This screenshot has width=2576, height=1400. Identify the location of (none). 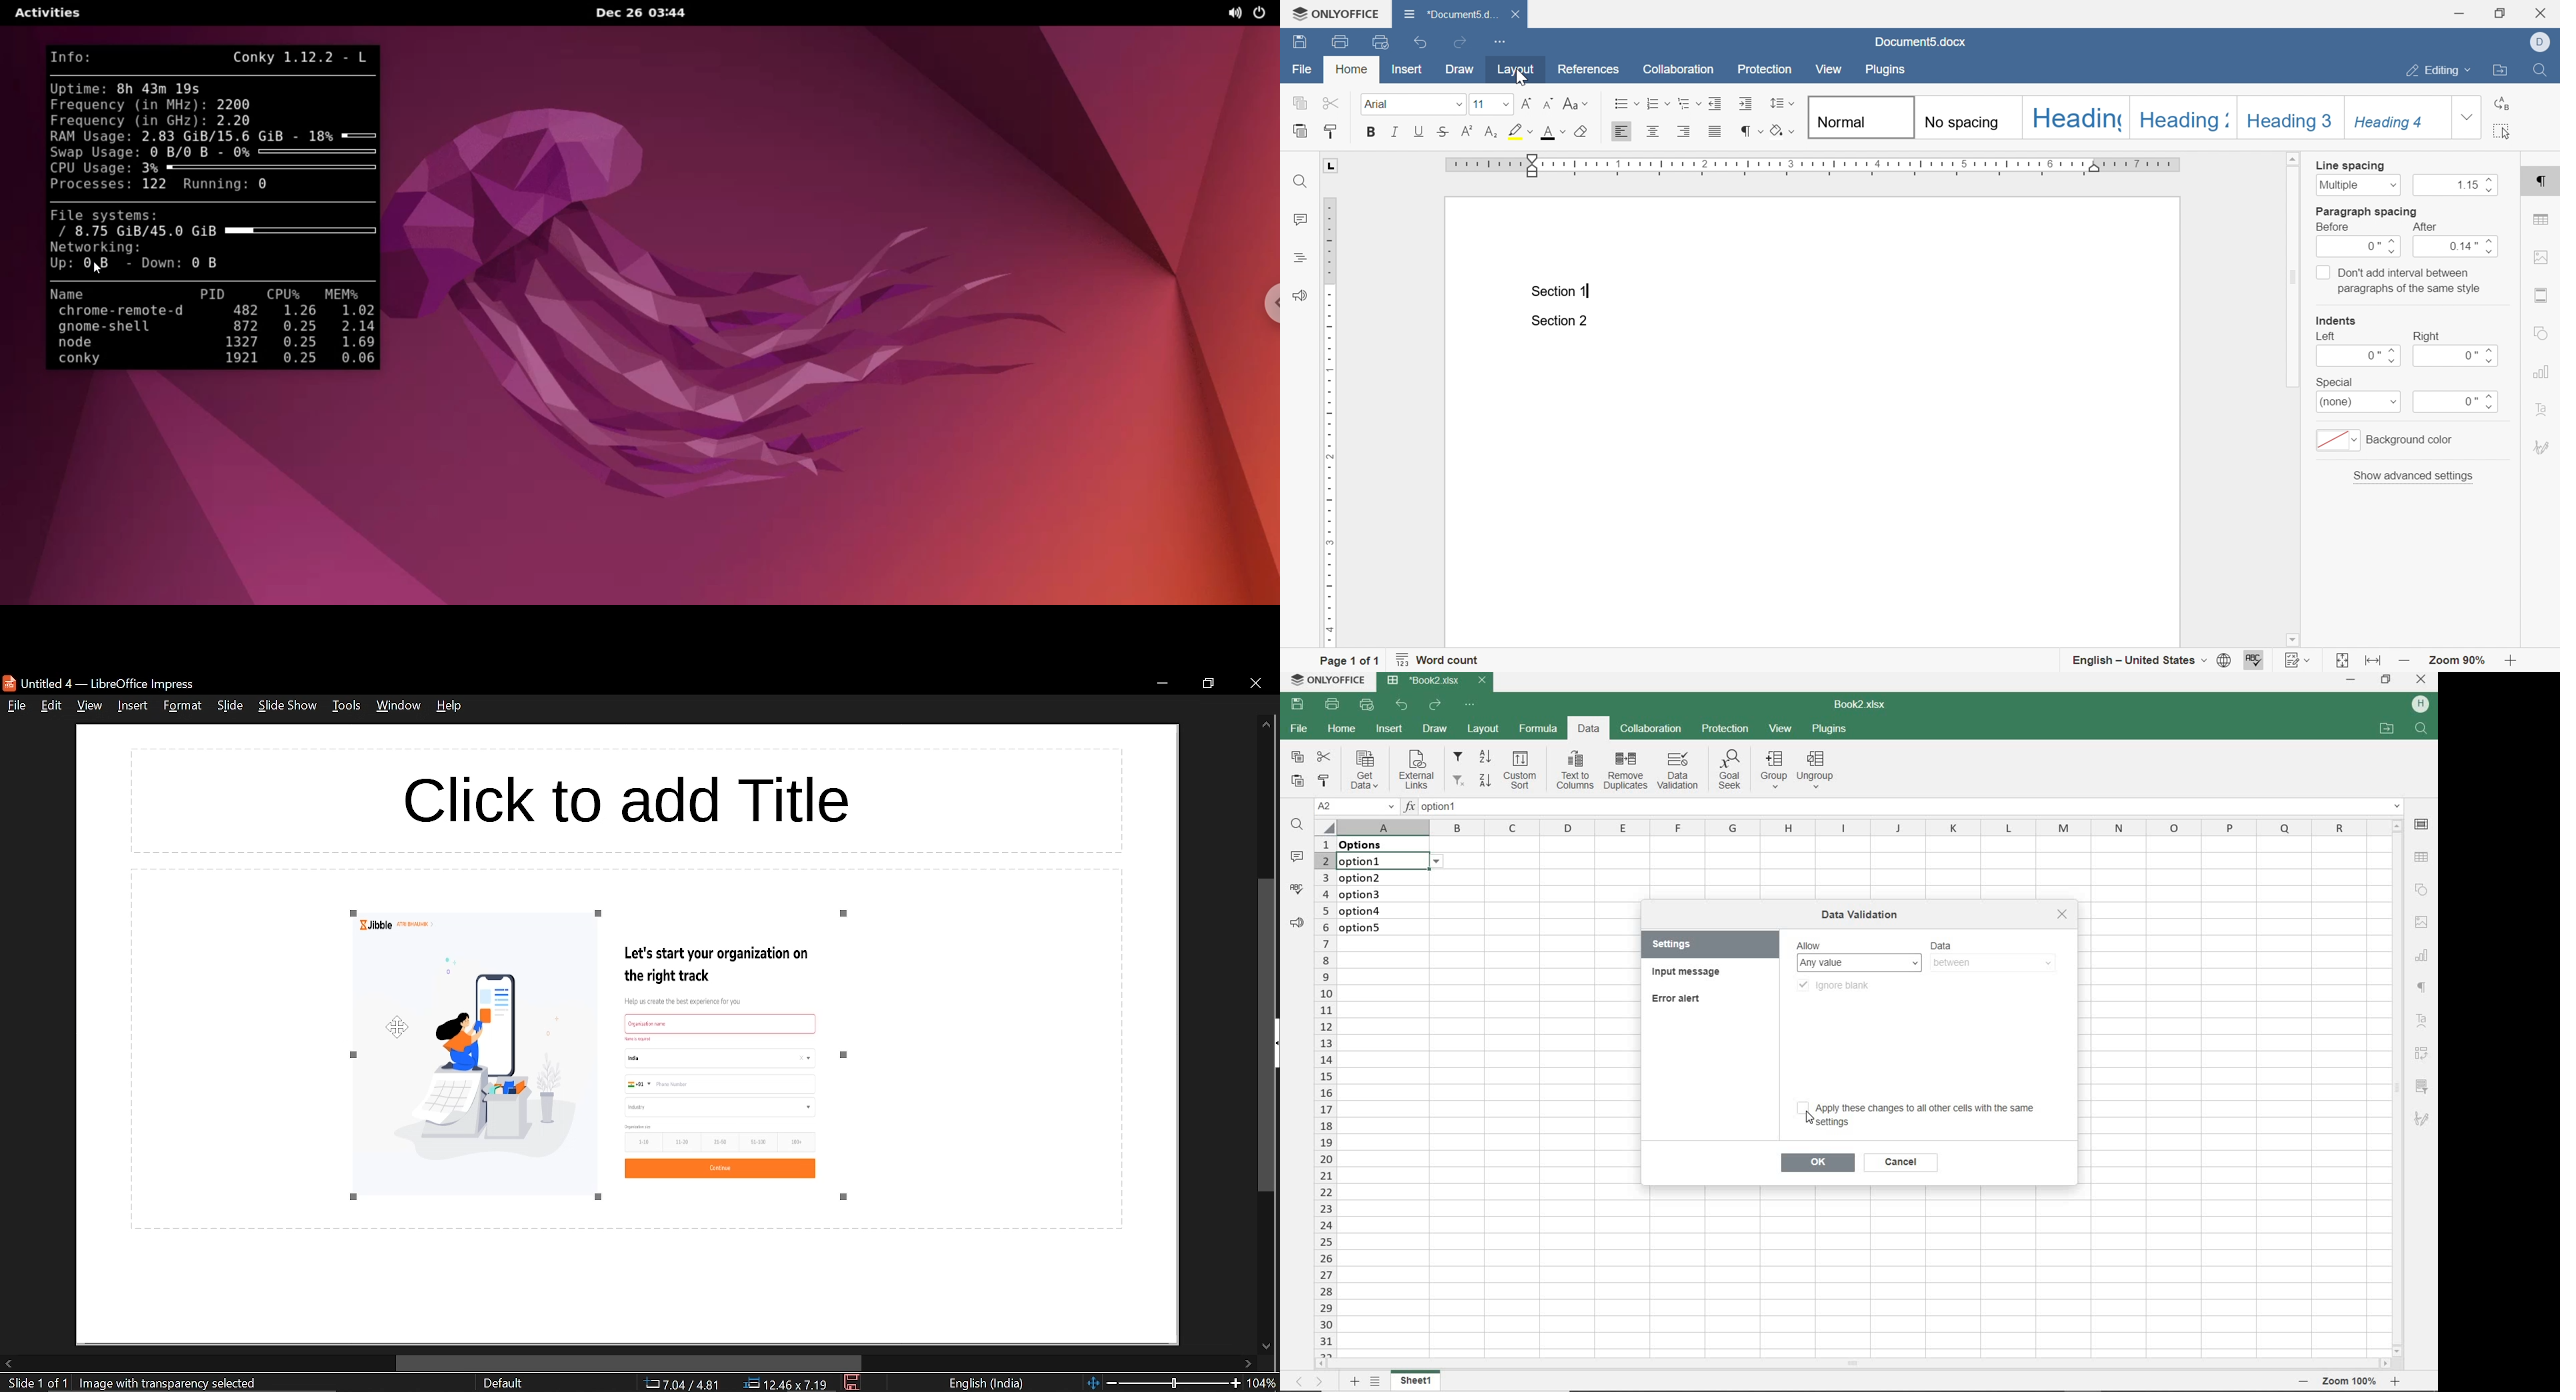
(2359, 403).